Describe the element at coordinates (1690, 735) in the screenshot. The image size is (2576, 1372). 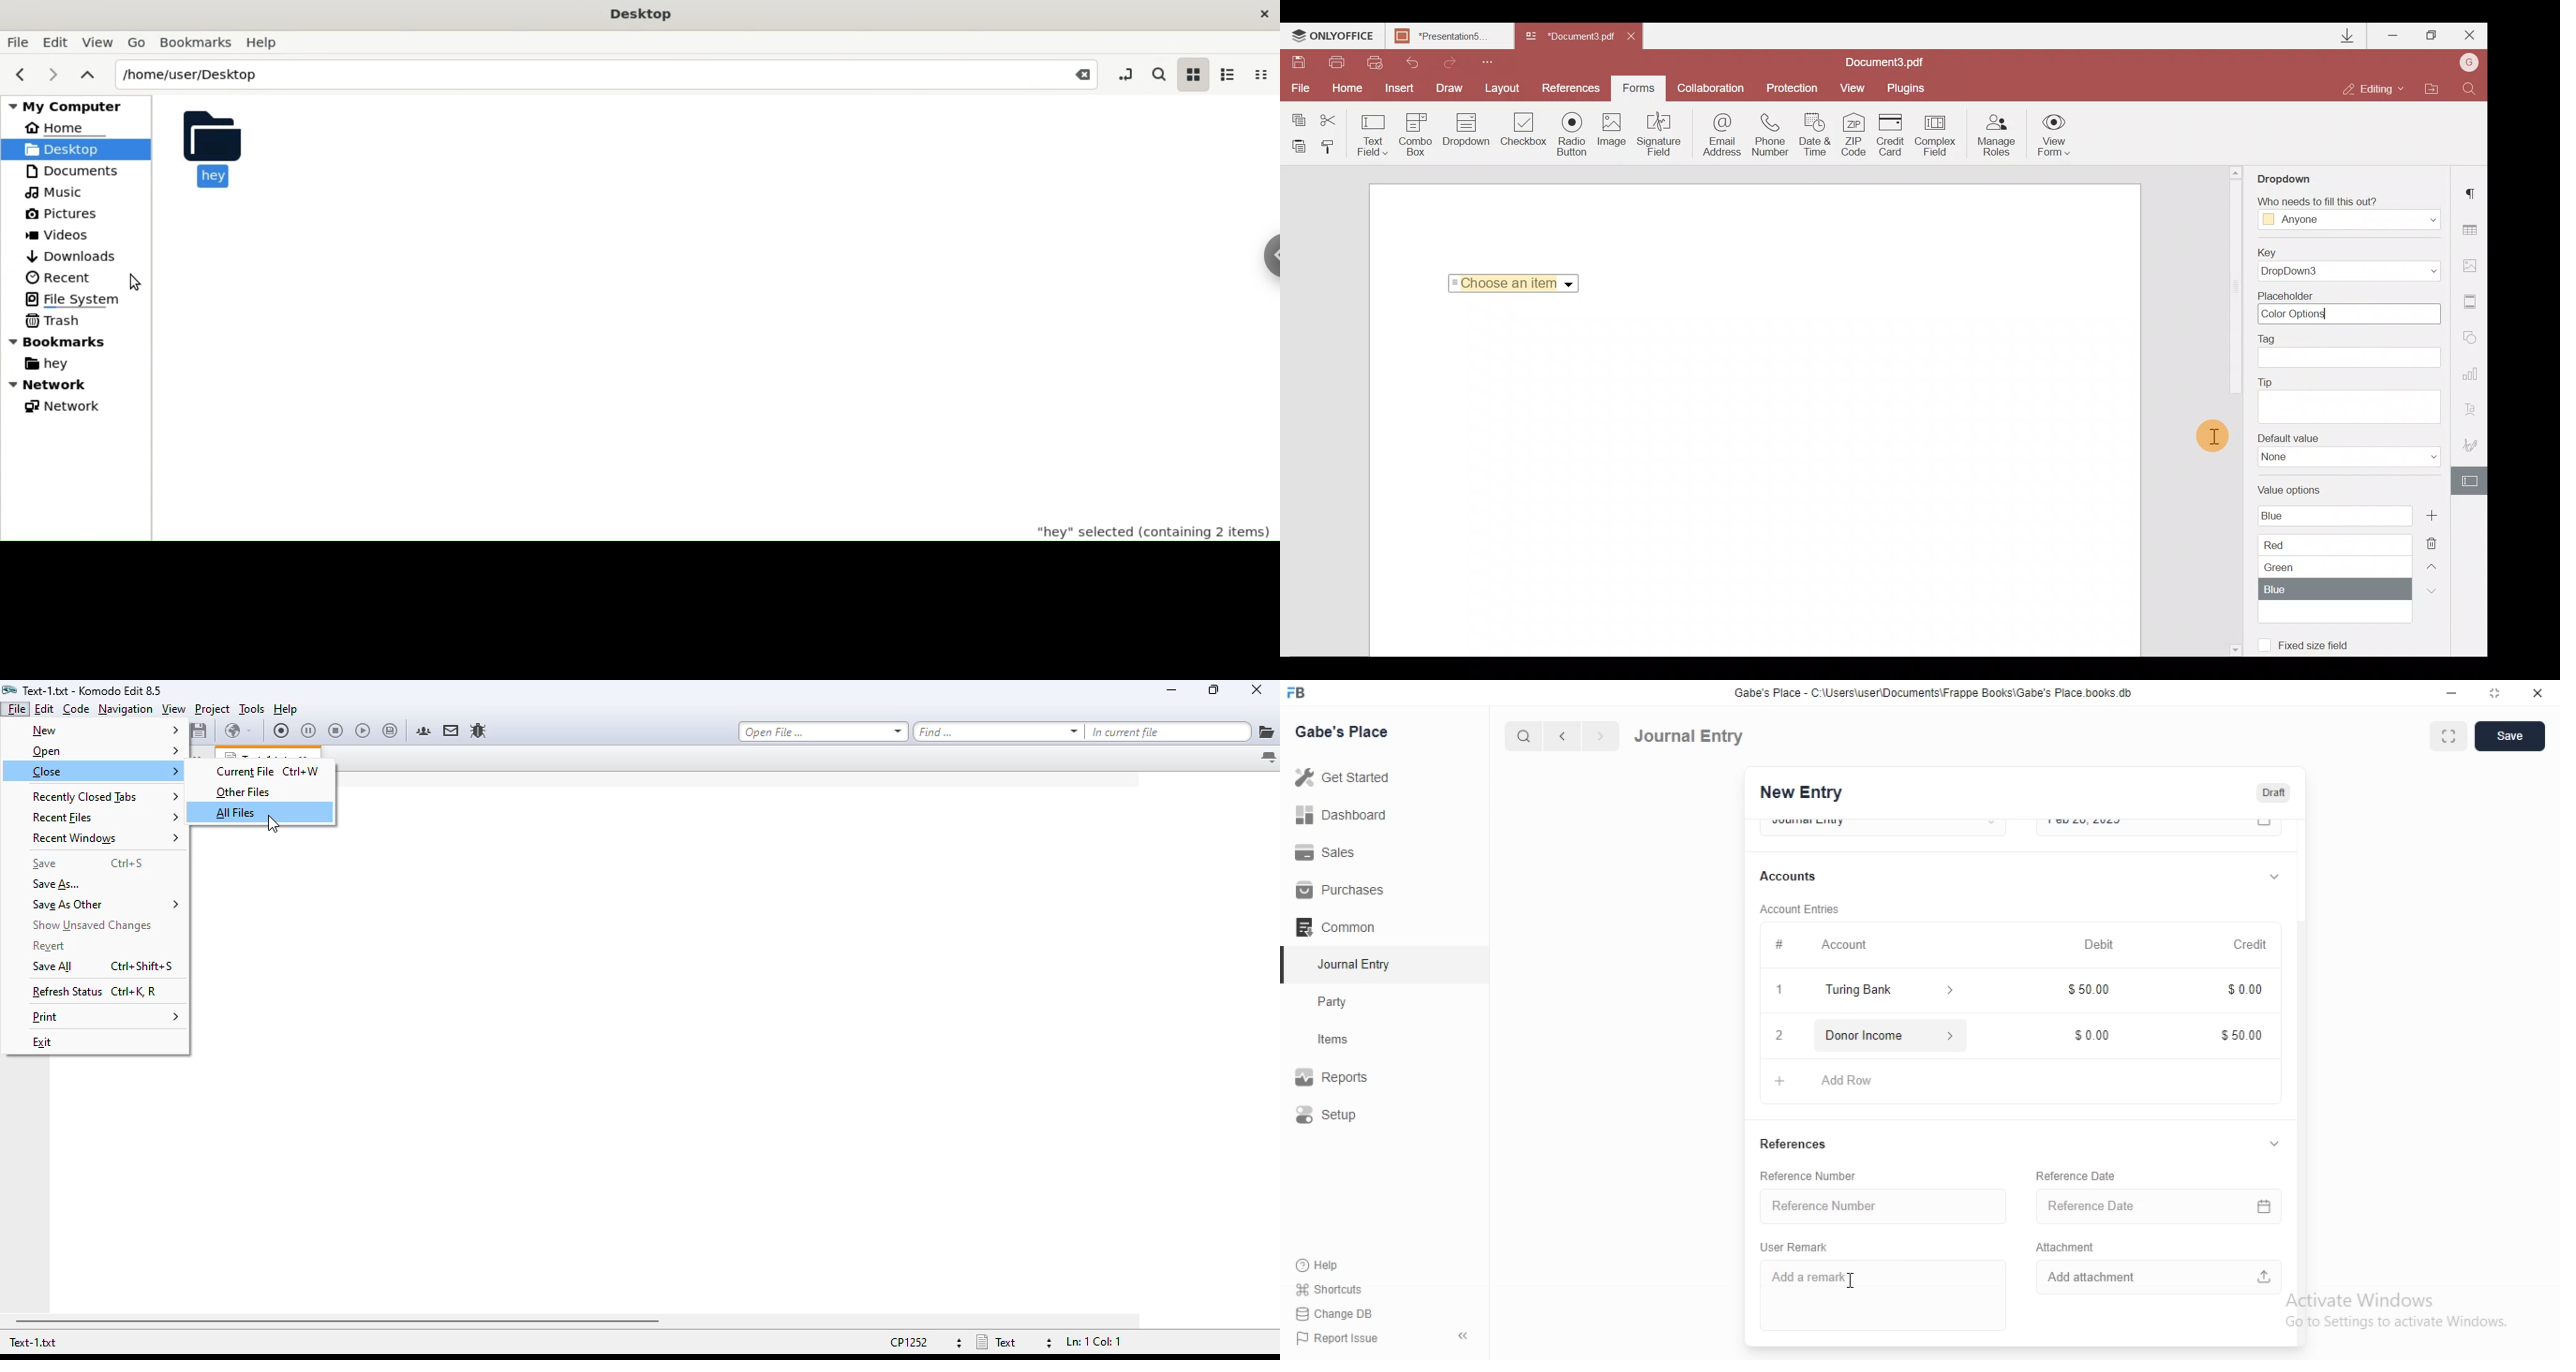
I see `Journal Entry` at that location.